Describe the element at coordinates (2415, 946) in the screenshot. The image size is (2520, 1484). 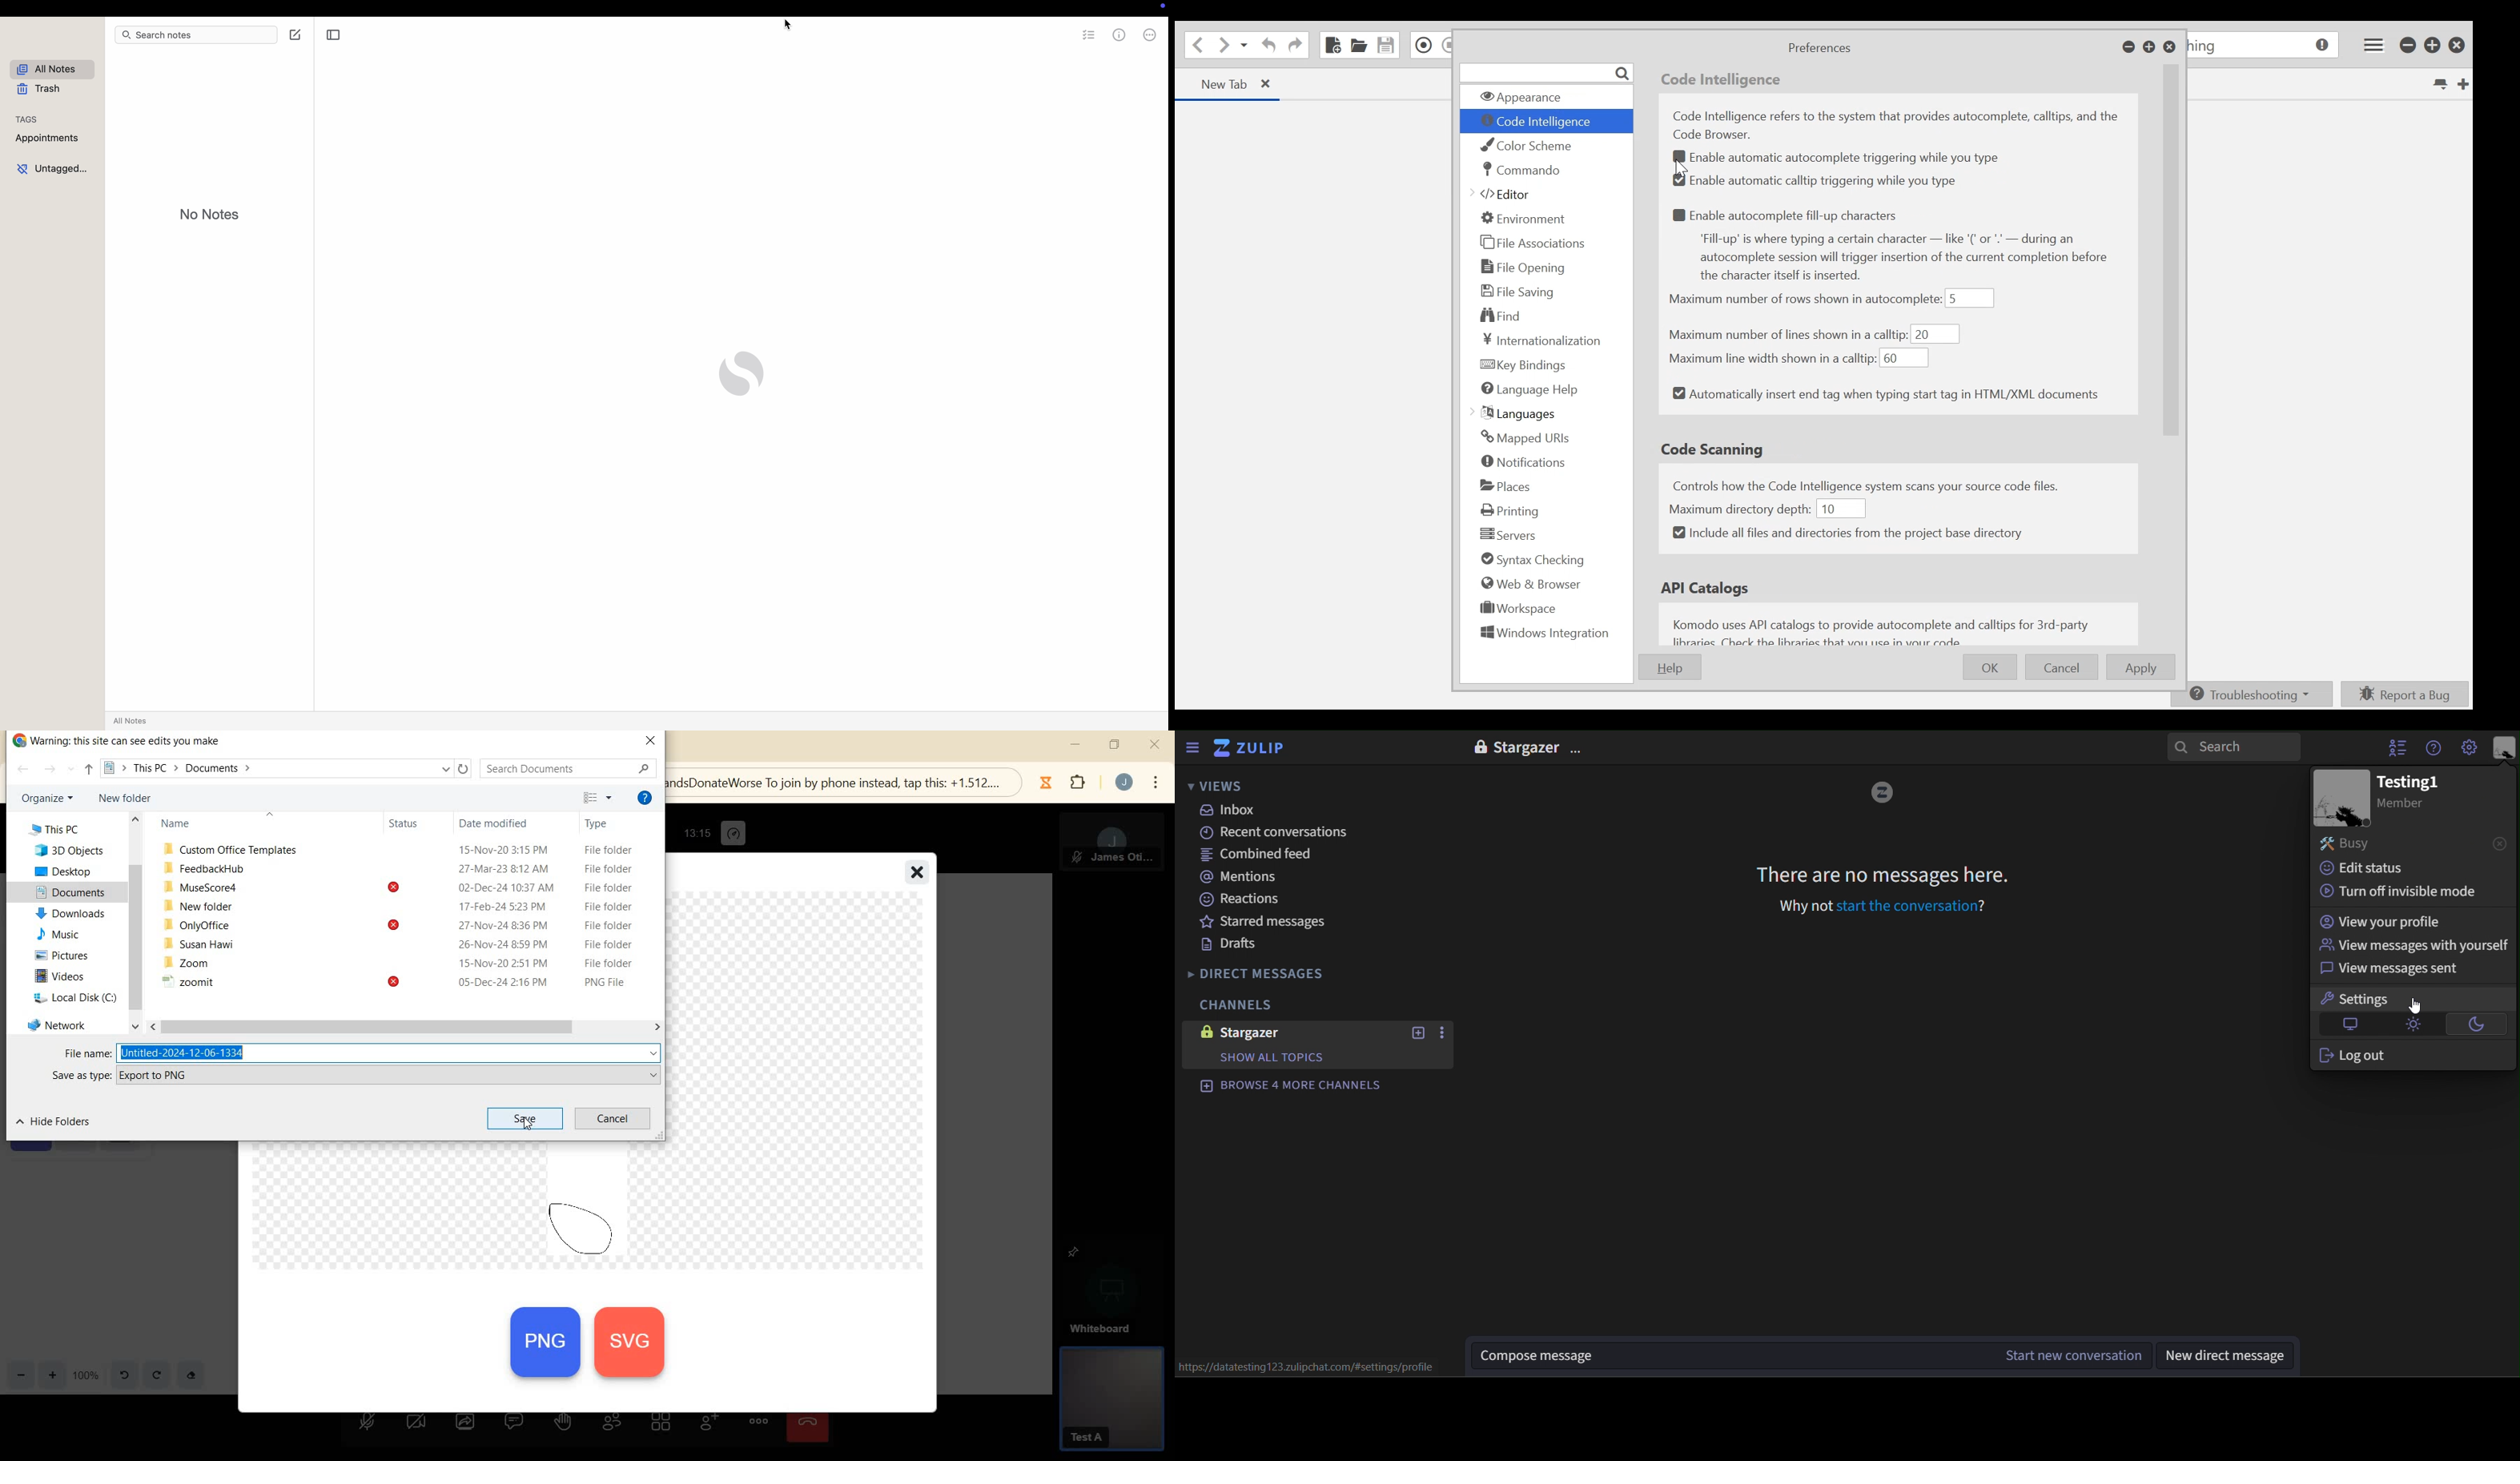
I see `view messages with yourself` at that location.